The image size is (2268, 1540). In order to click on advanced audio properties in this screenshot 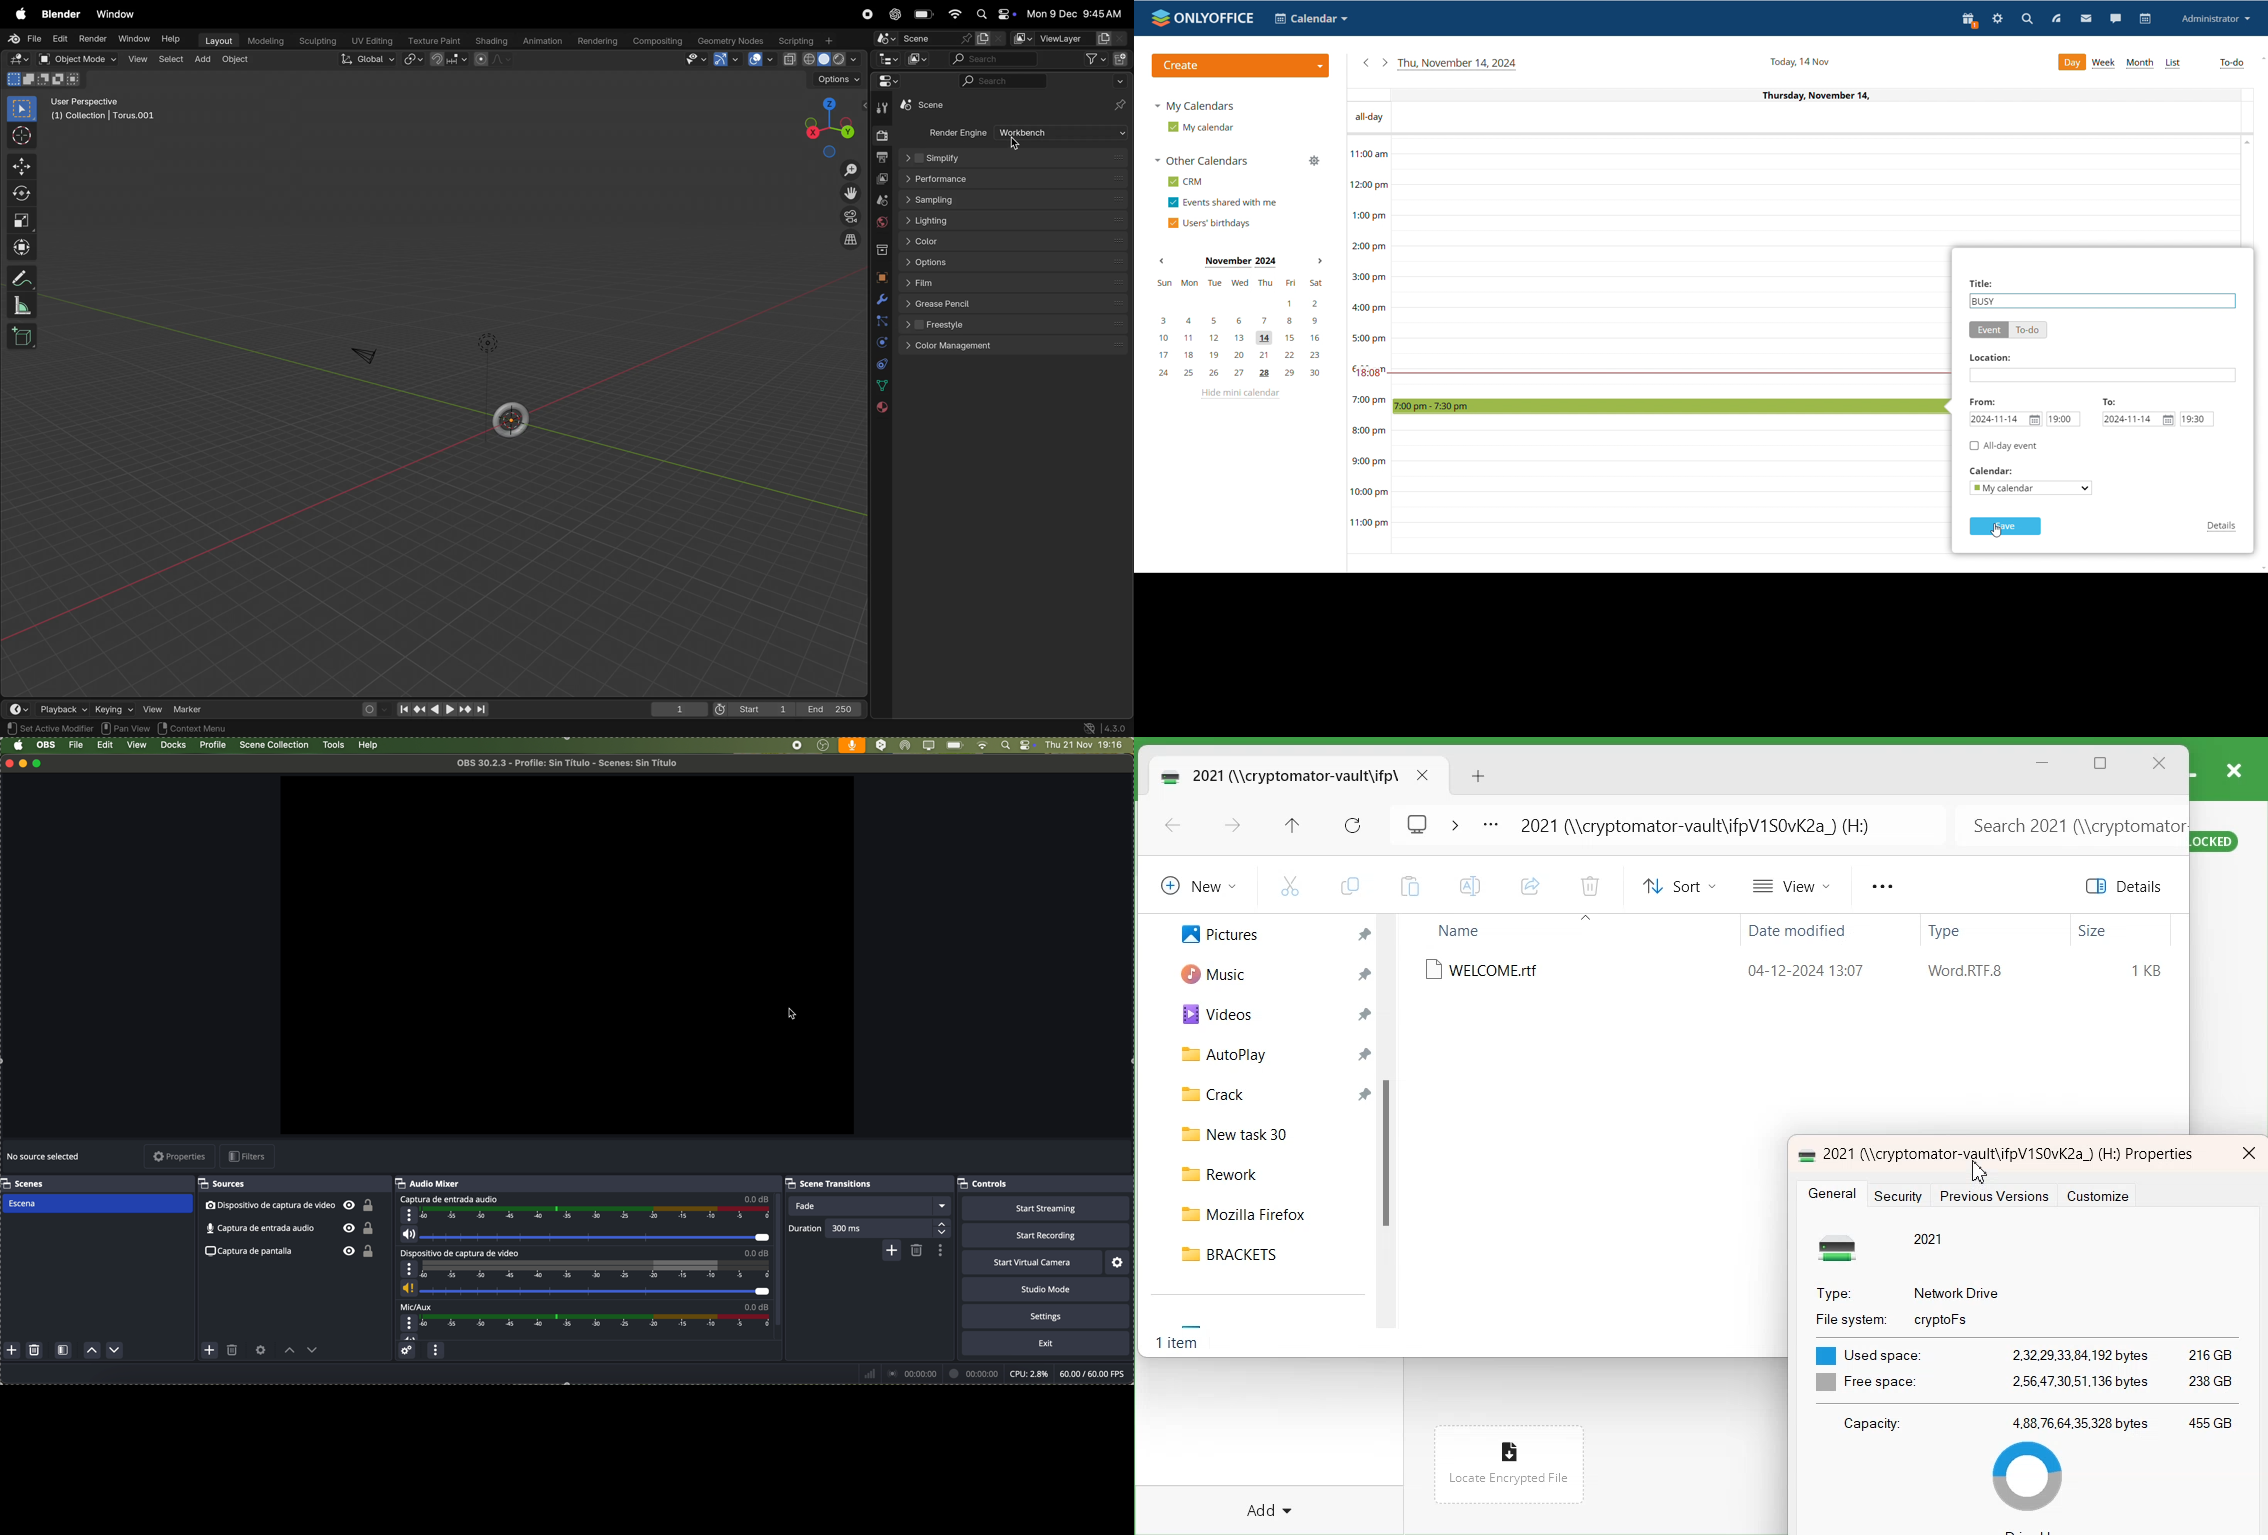, I will do `click(408, 1352)`.